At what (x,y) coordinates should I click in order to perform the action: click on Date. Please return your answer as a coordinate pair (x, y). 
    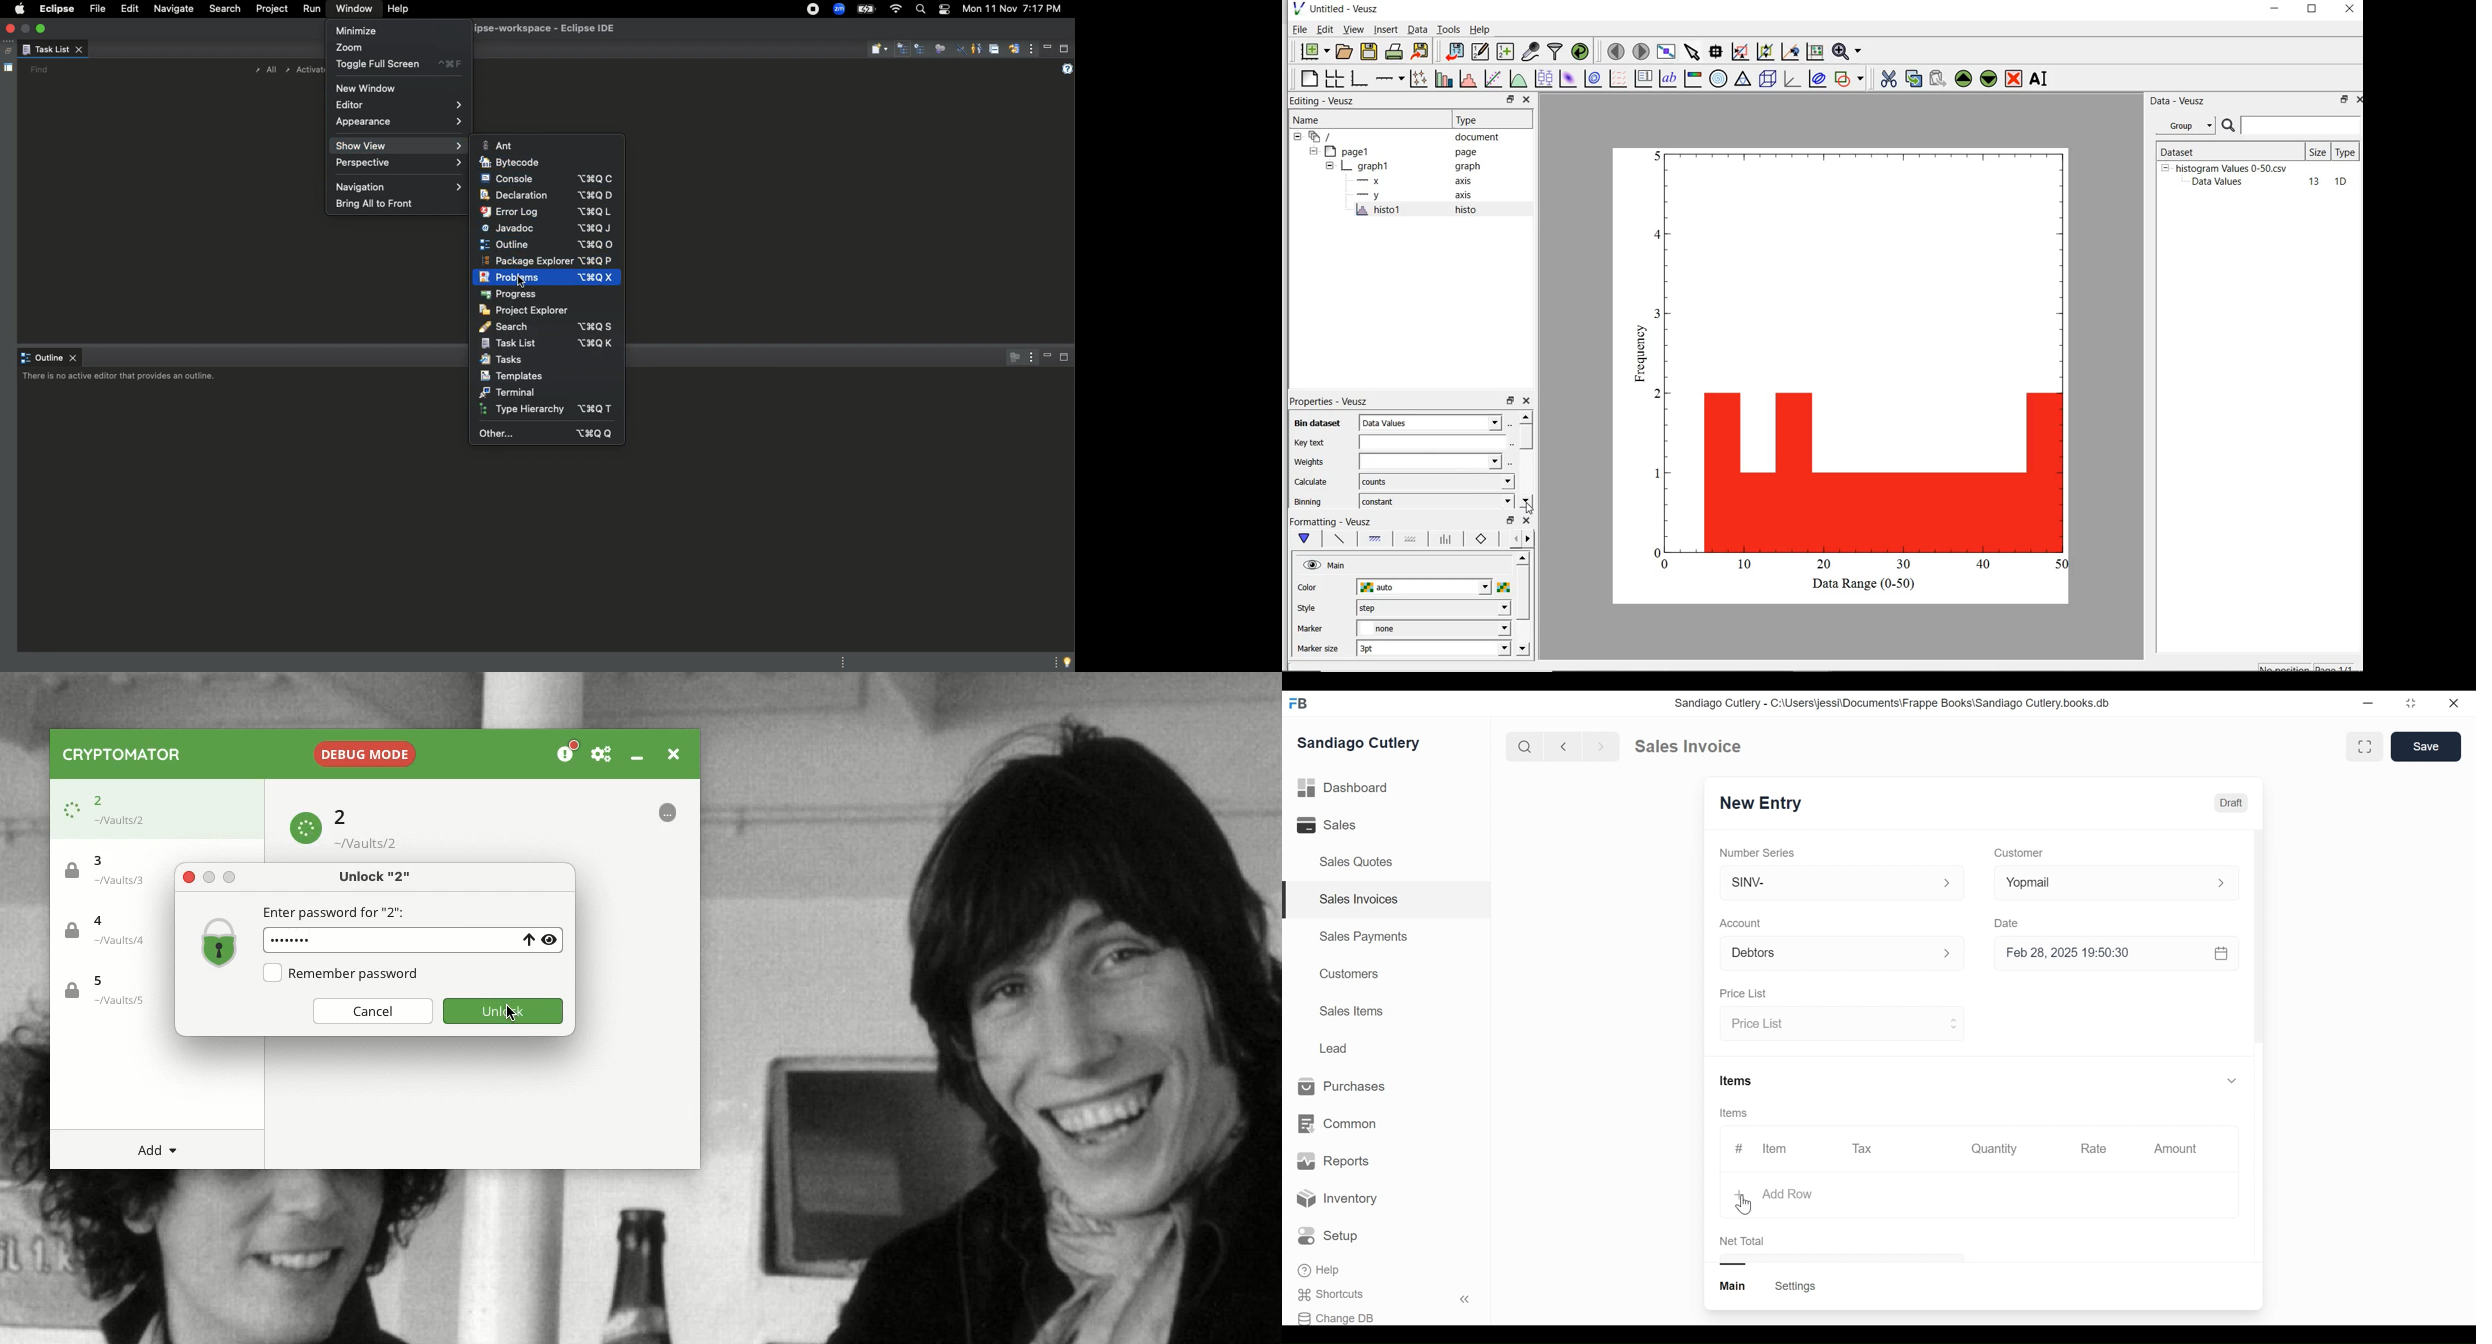
    Looking at the image, I should click on (2009, 923).